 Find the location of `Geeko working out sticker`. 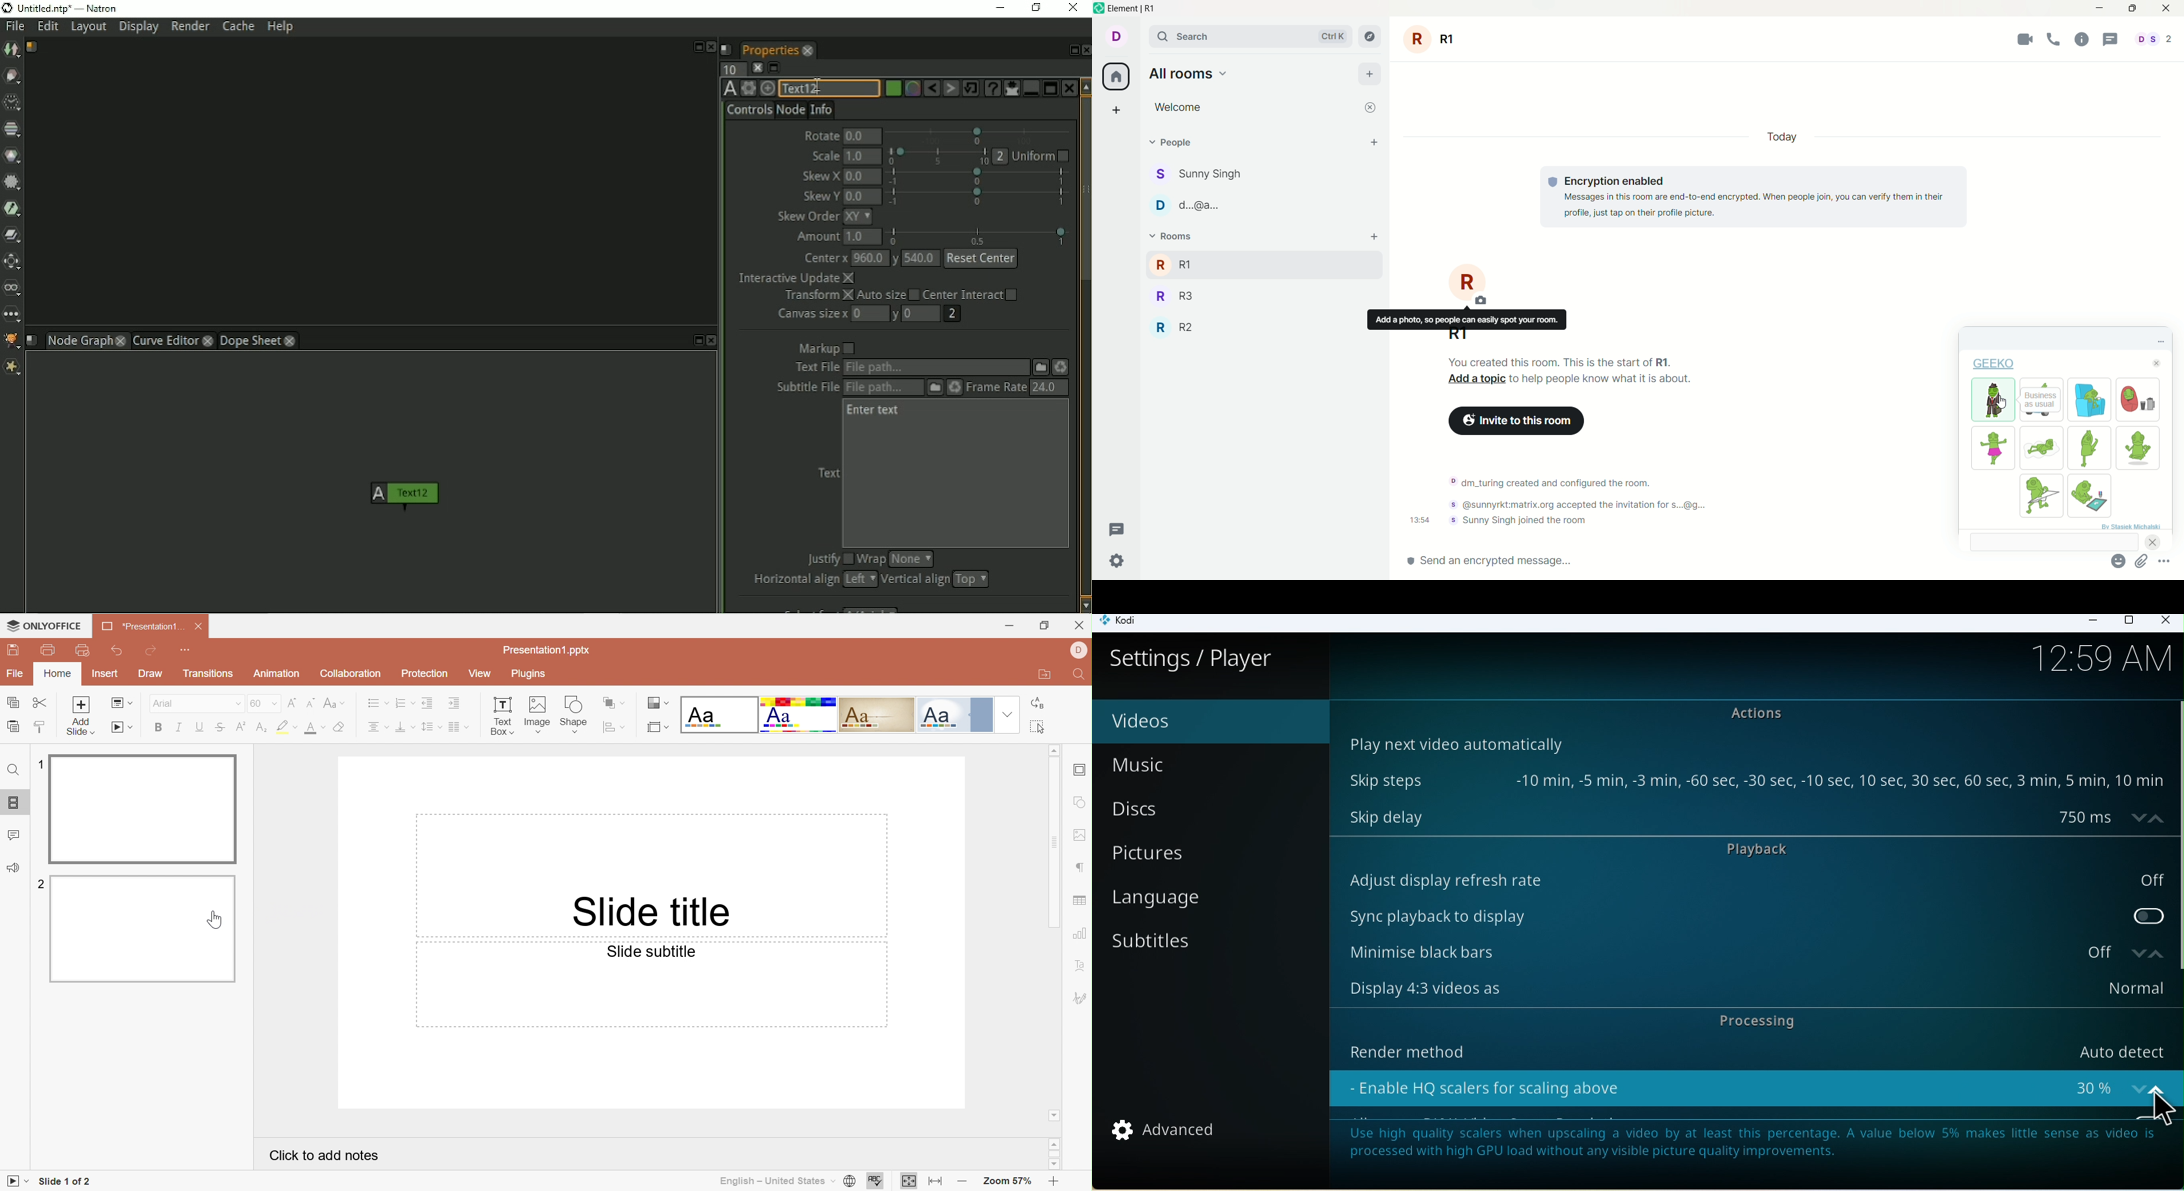

Geeko working out sticker is located at coordinates (2089, 448).